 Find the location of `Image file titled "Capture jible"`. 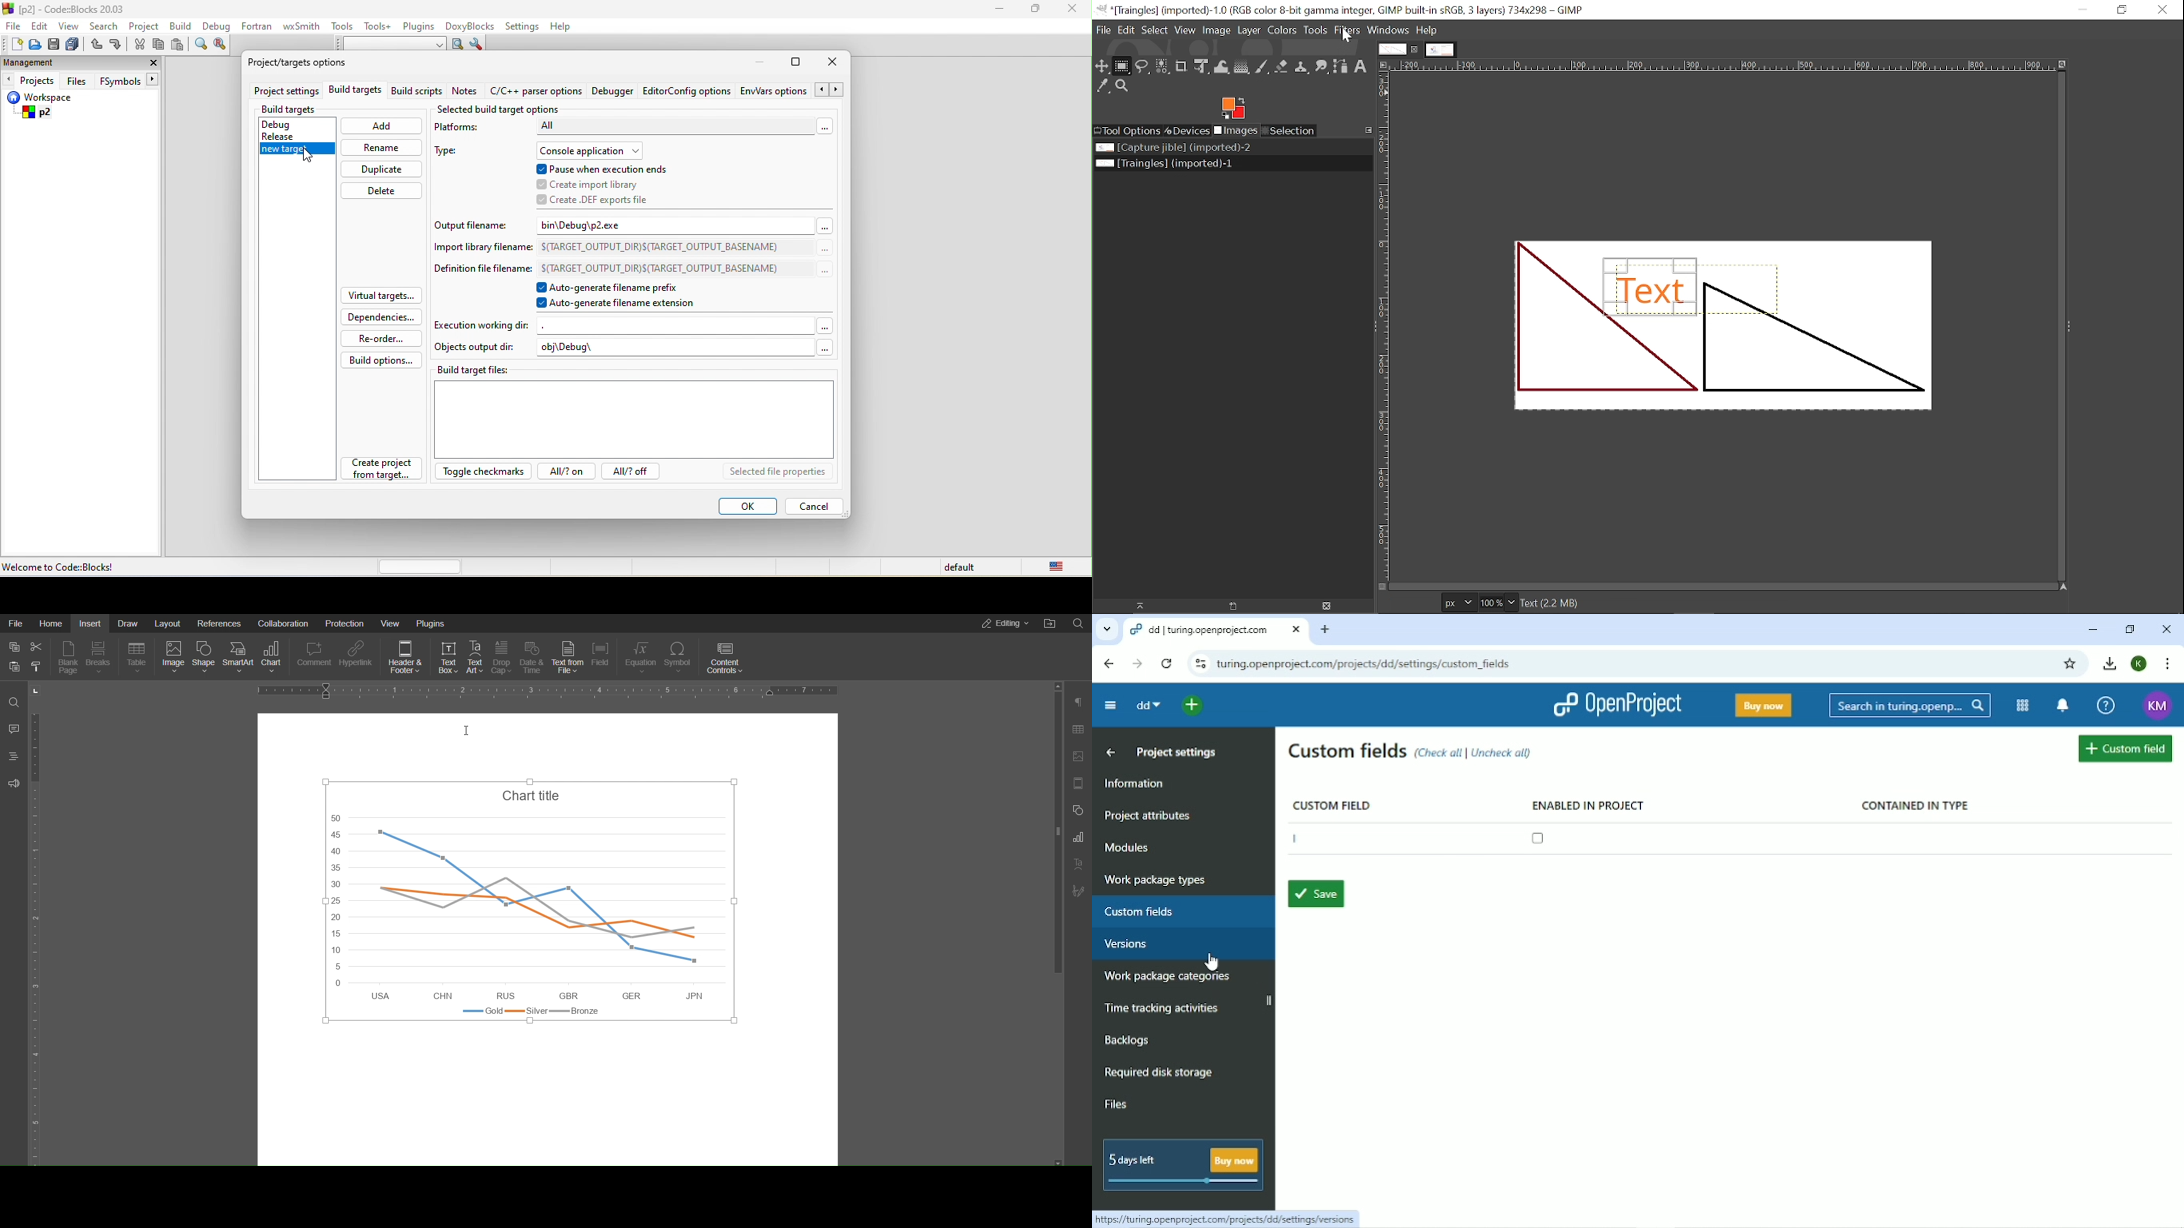

Image file titled "Capture jible" is located at coordinates (1171, 148).